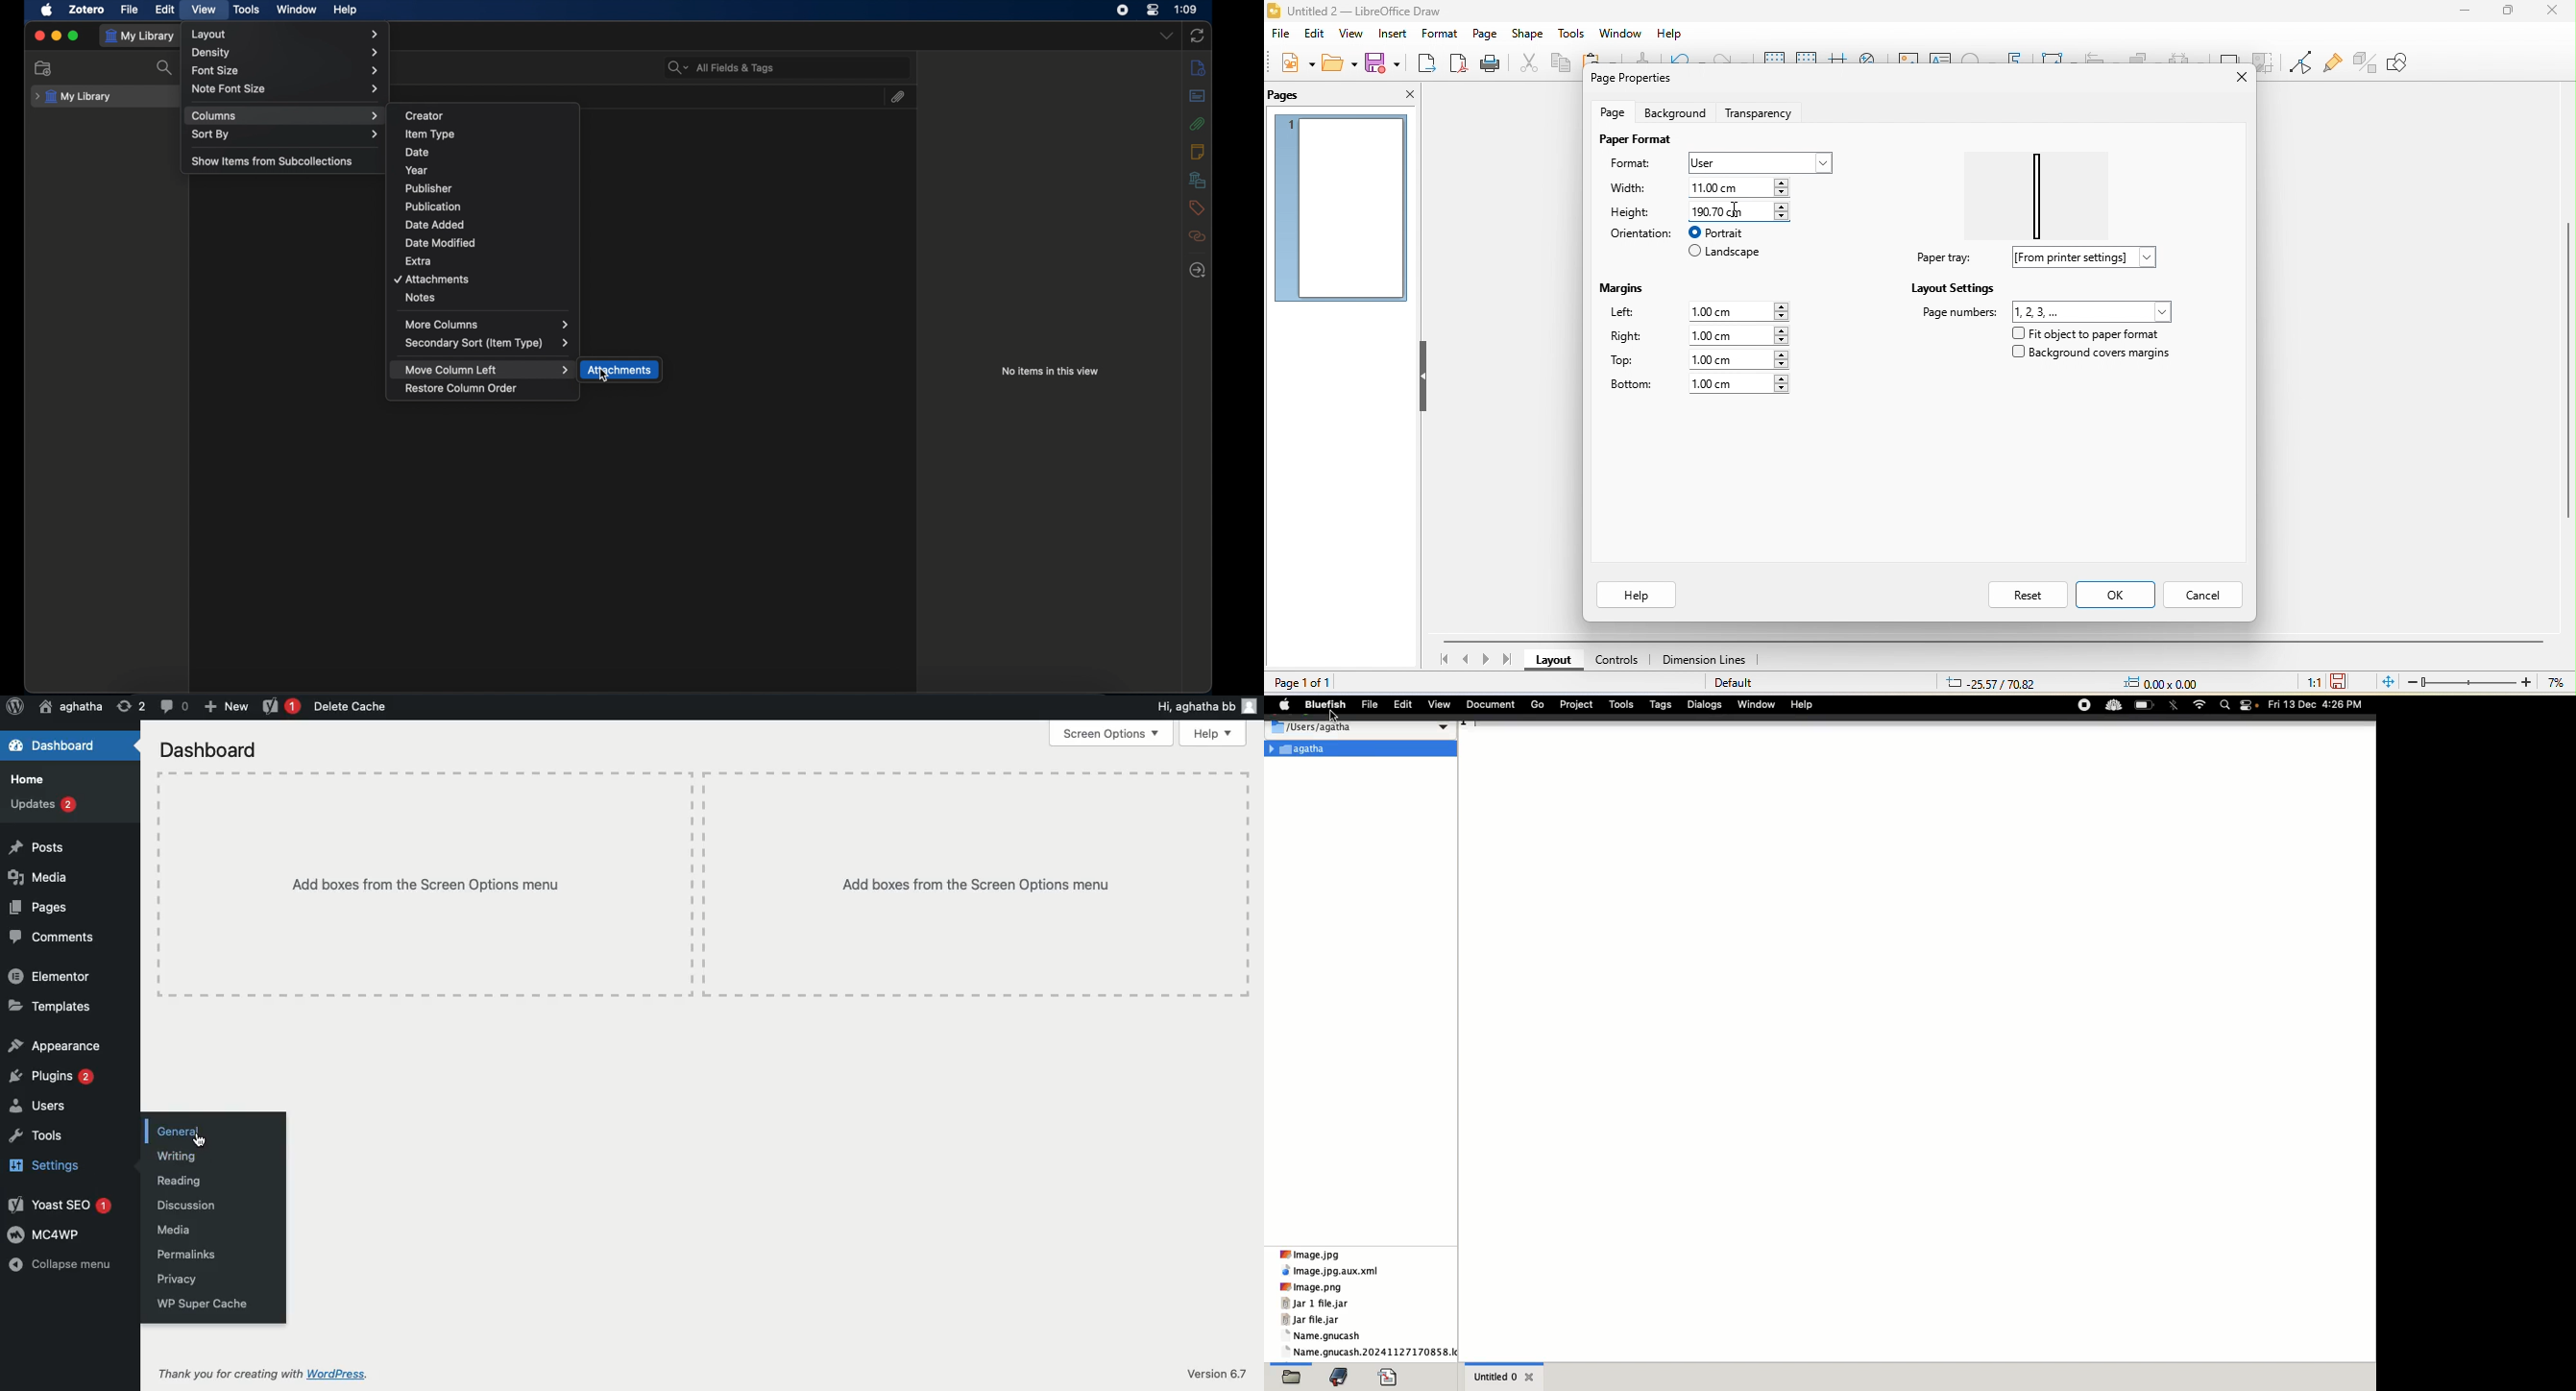 The height and width of the screenshot is (1400, 2576). What do you see at coordinates (1331, 1271) in the screenshot?
I see `XML` at bounding box center [1331, 1271].